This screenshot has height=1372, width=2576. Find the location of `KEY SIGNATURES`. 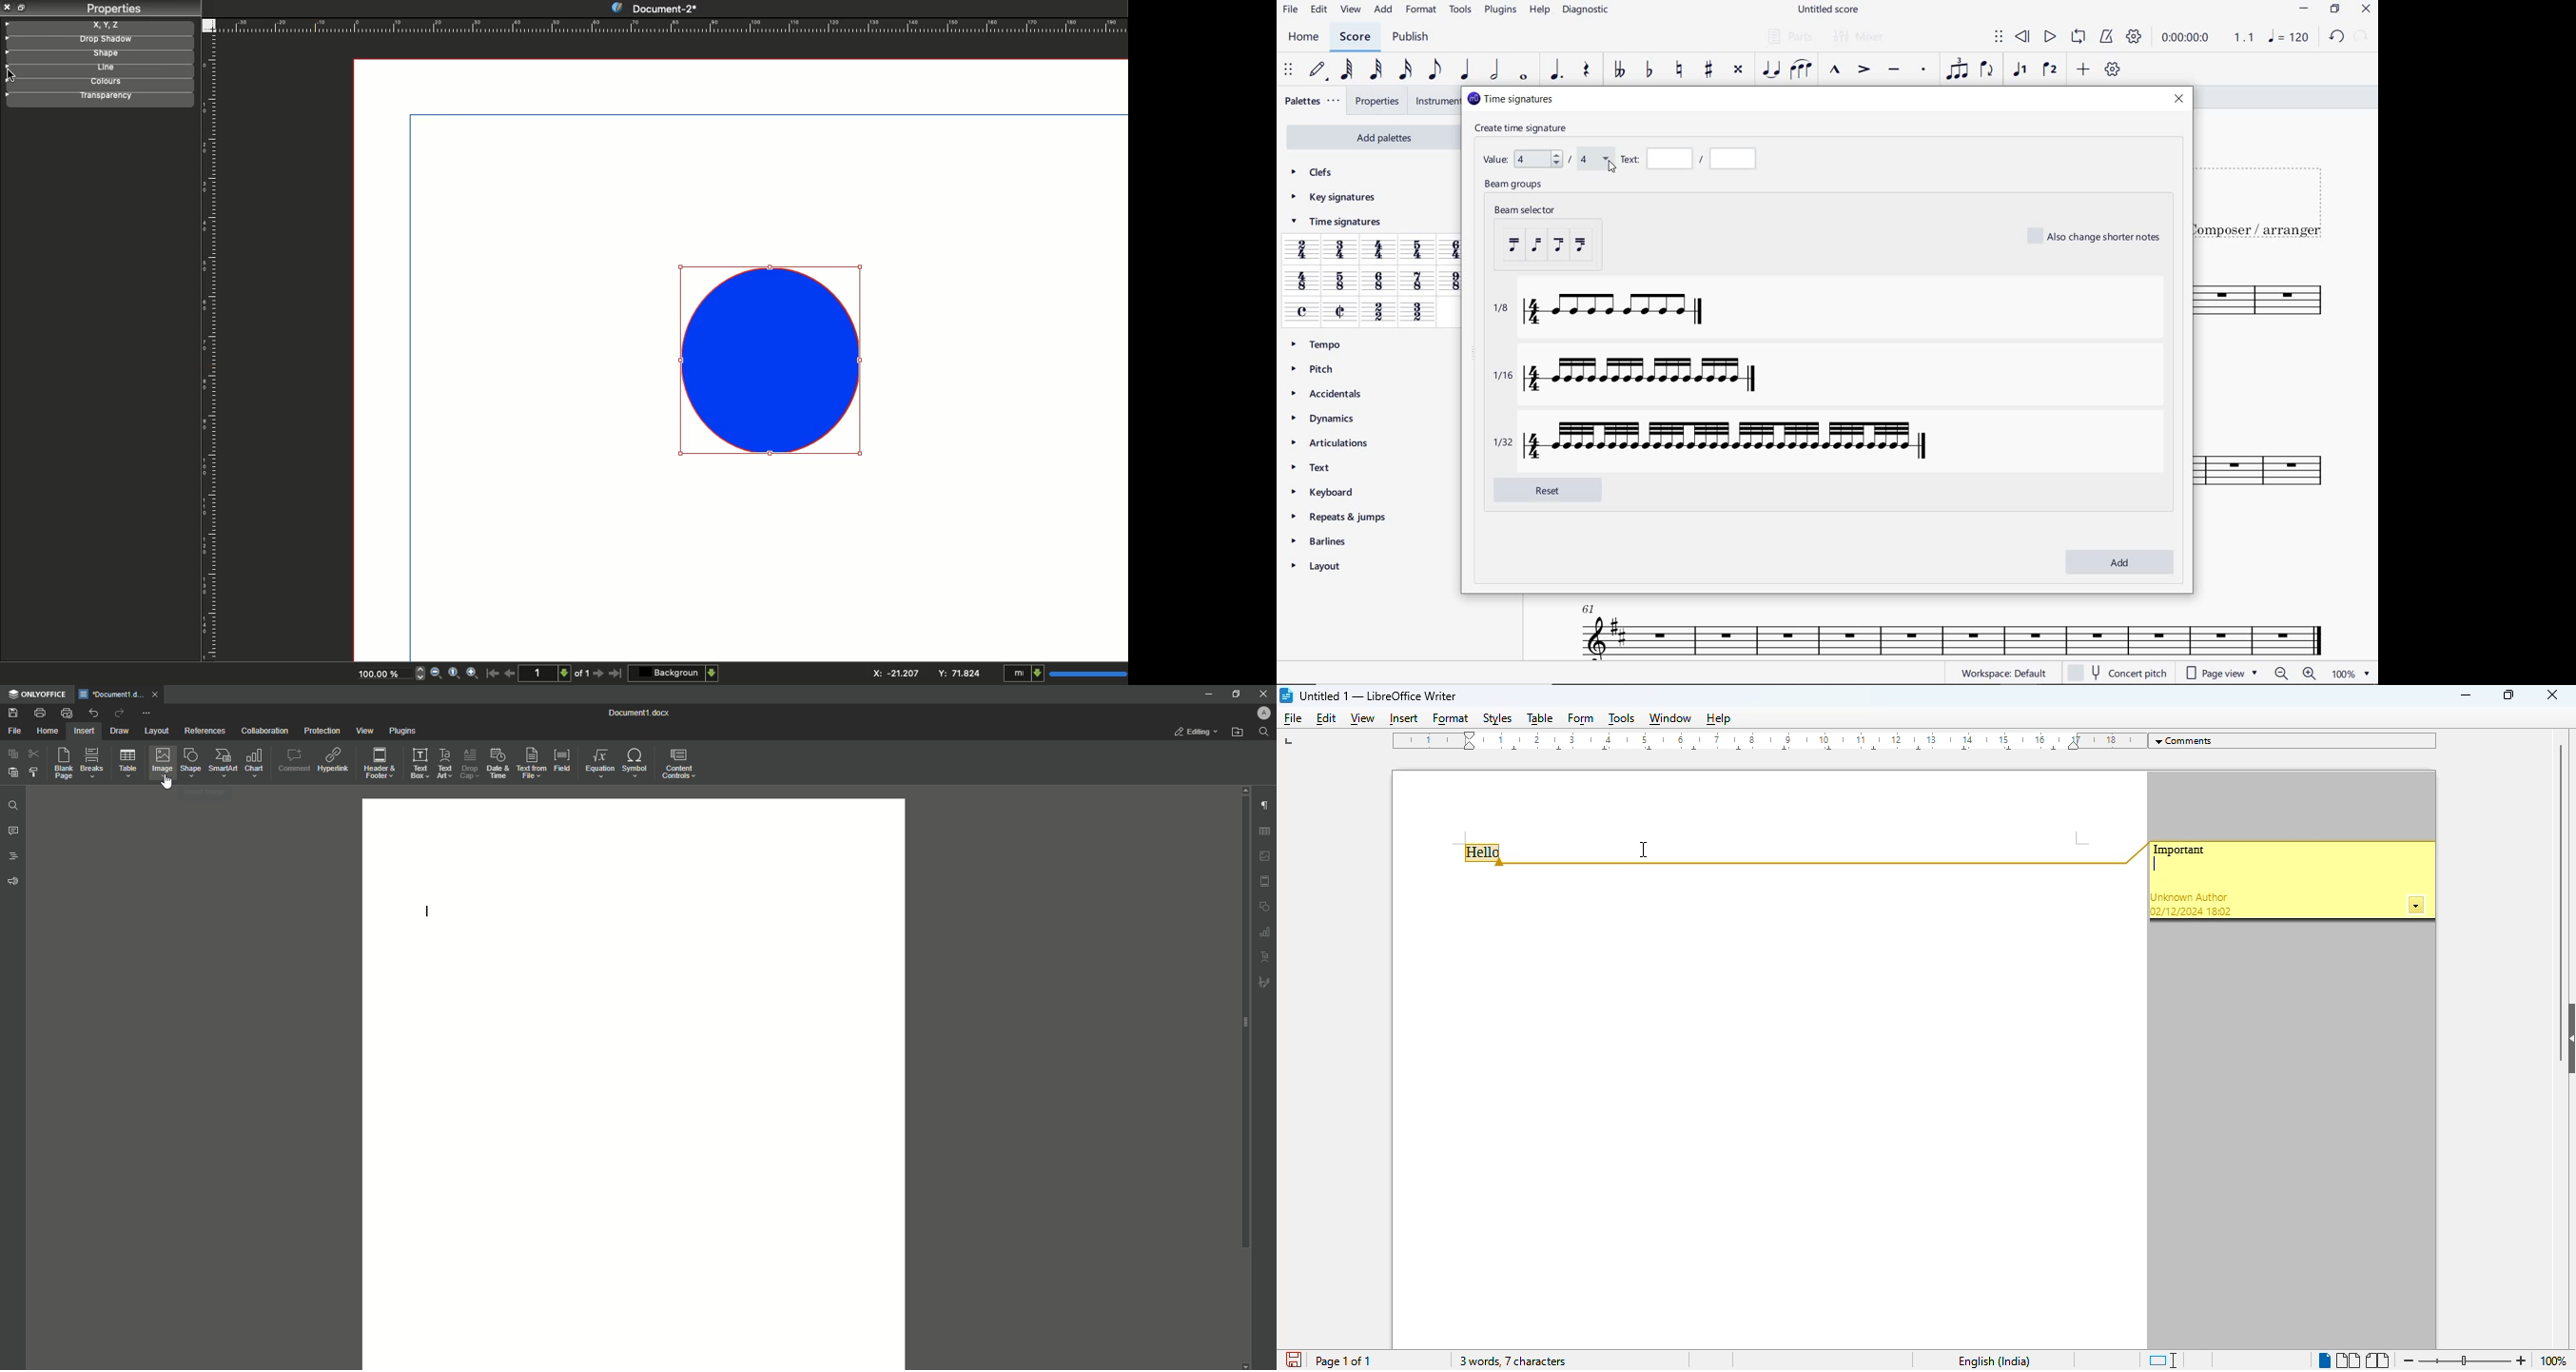

KEY SIGNATURES is located at coordinates (1333, 197).